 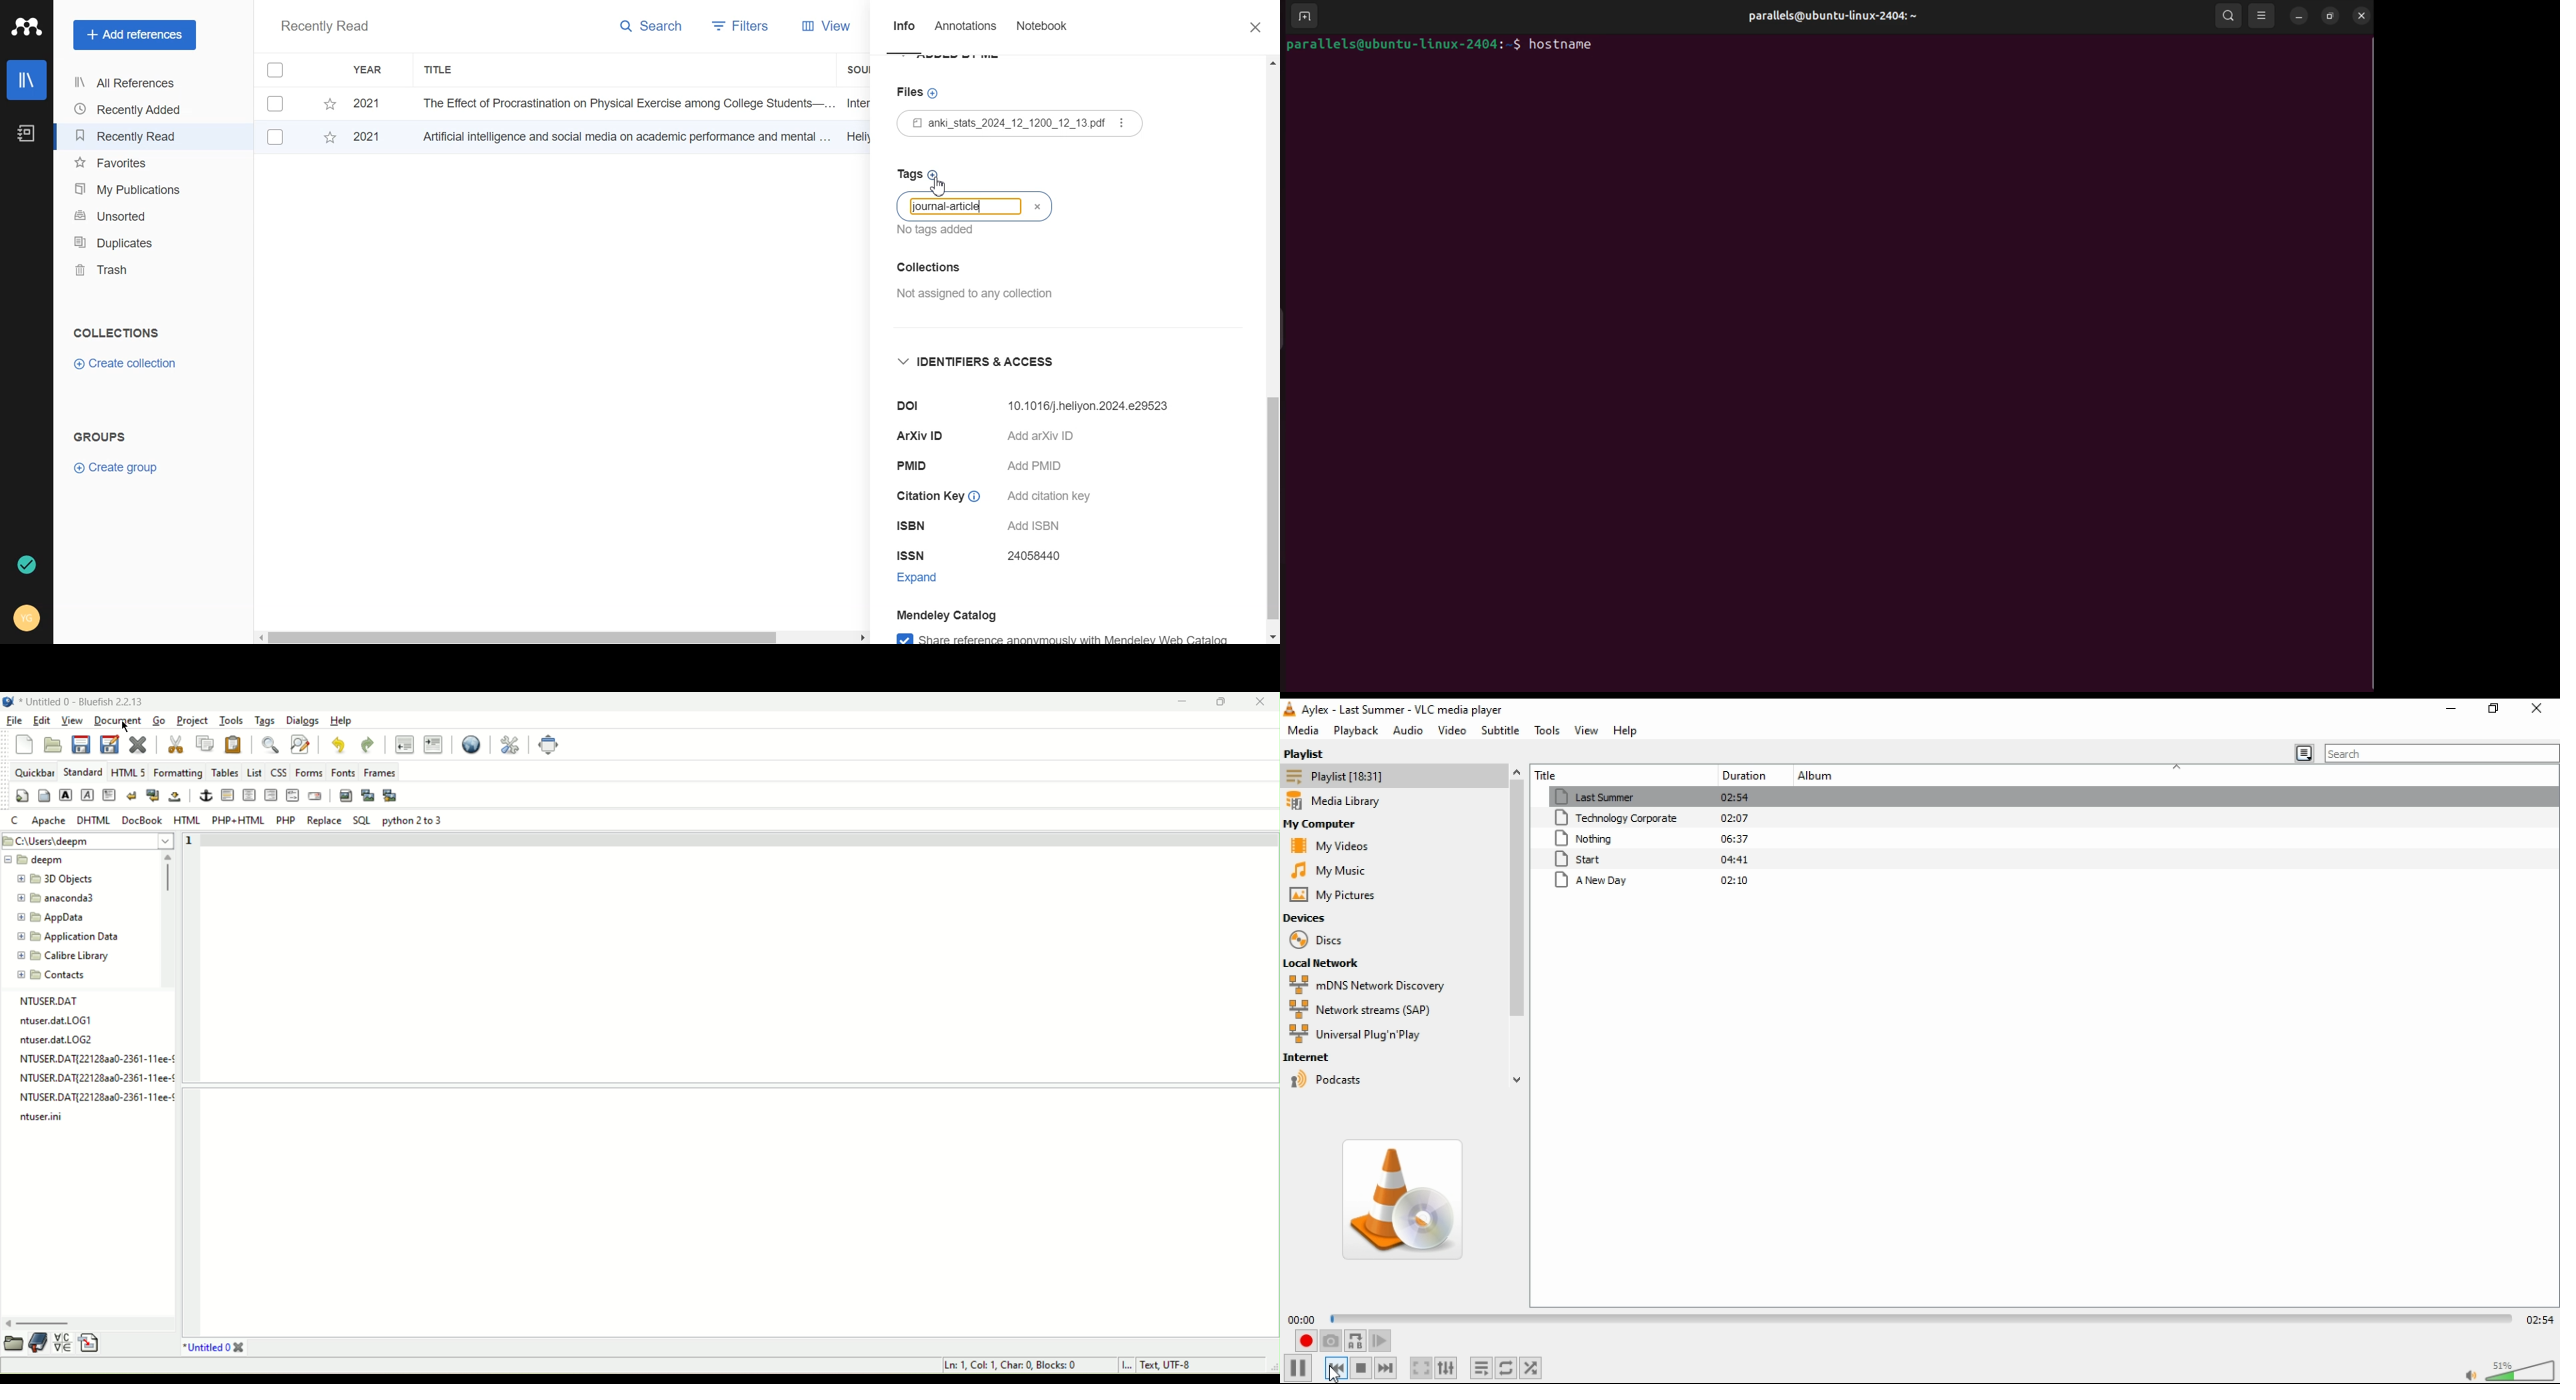 I want to click on 06:37, so click(x=1735, y=837).